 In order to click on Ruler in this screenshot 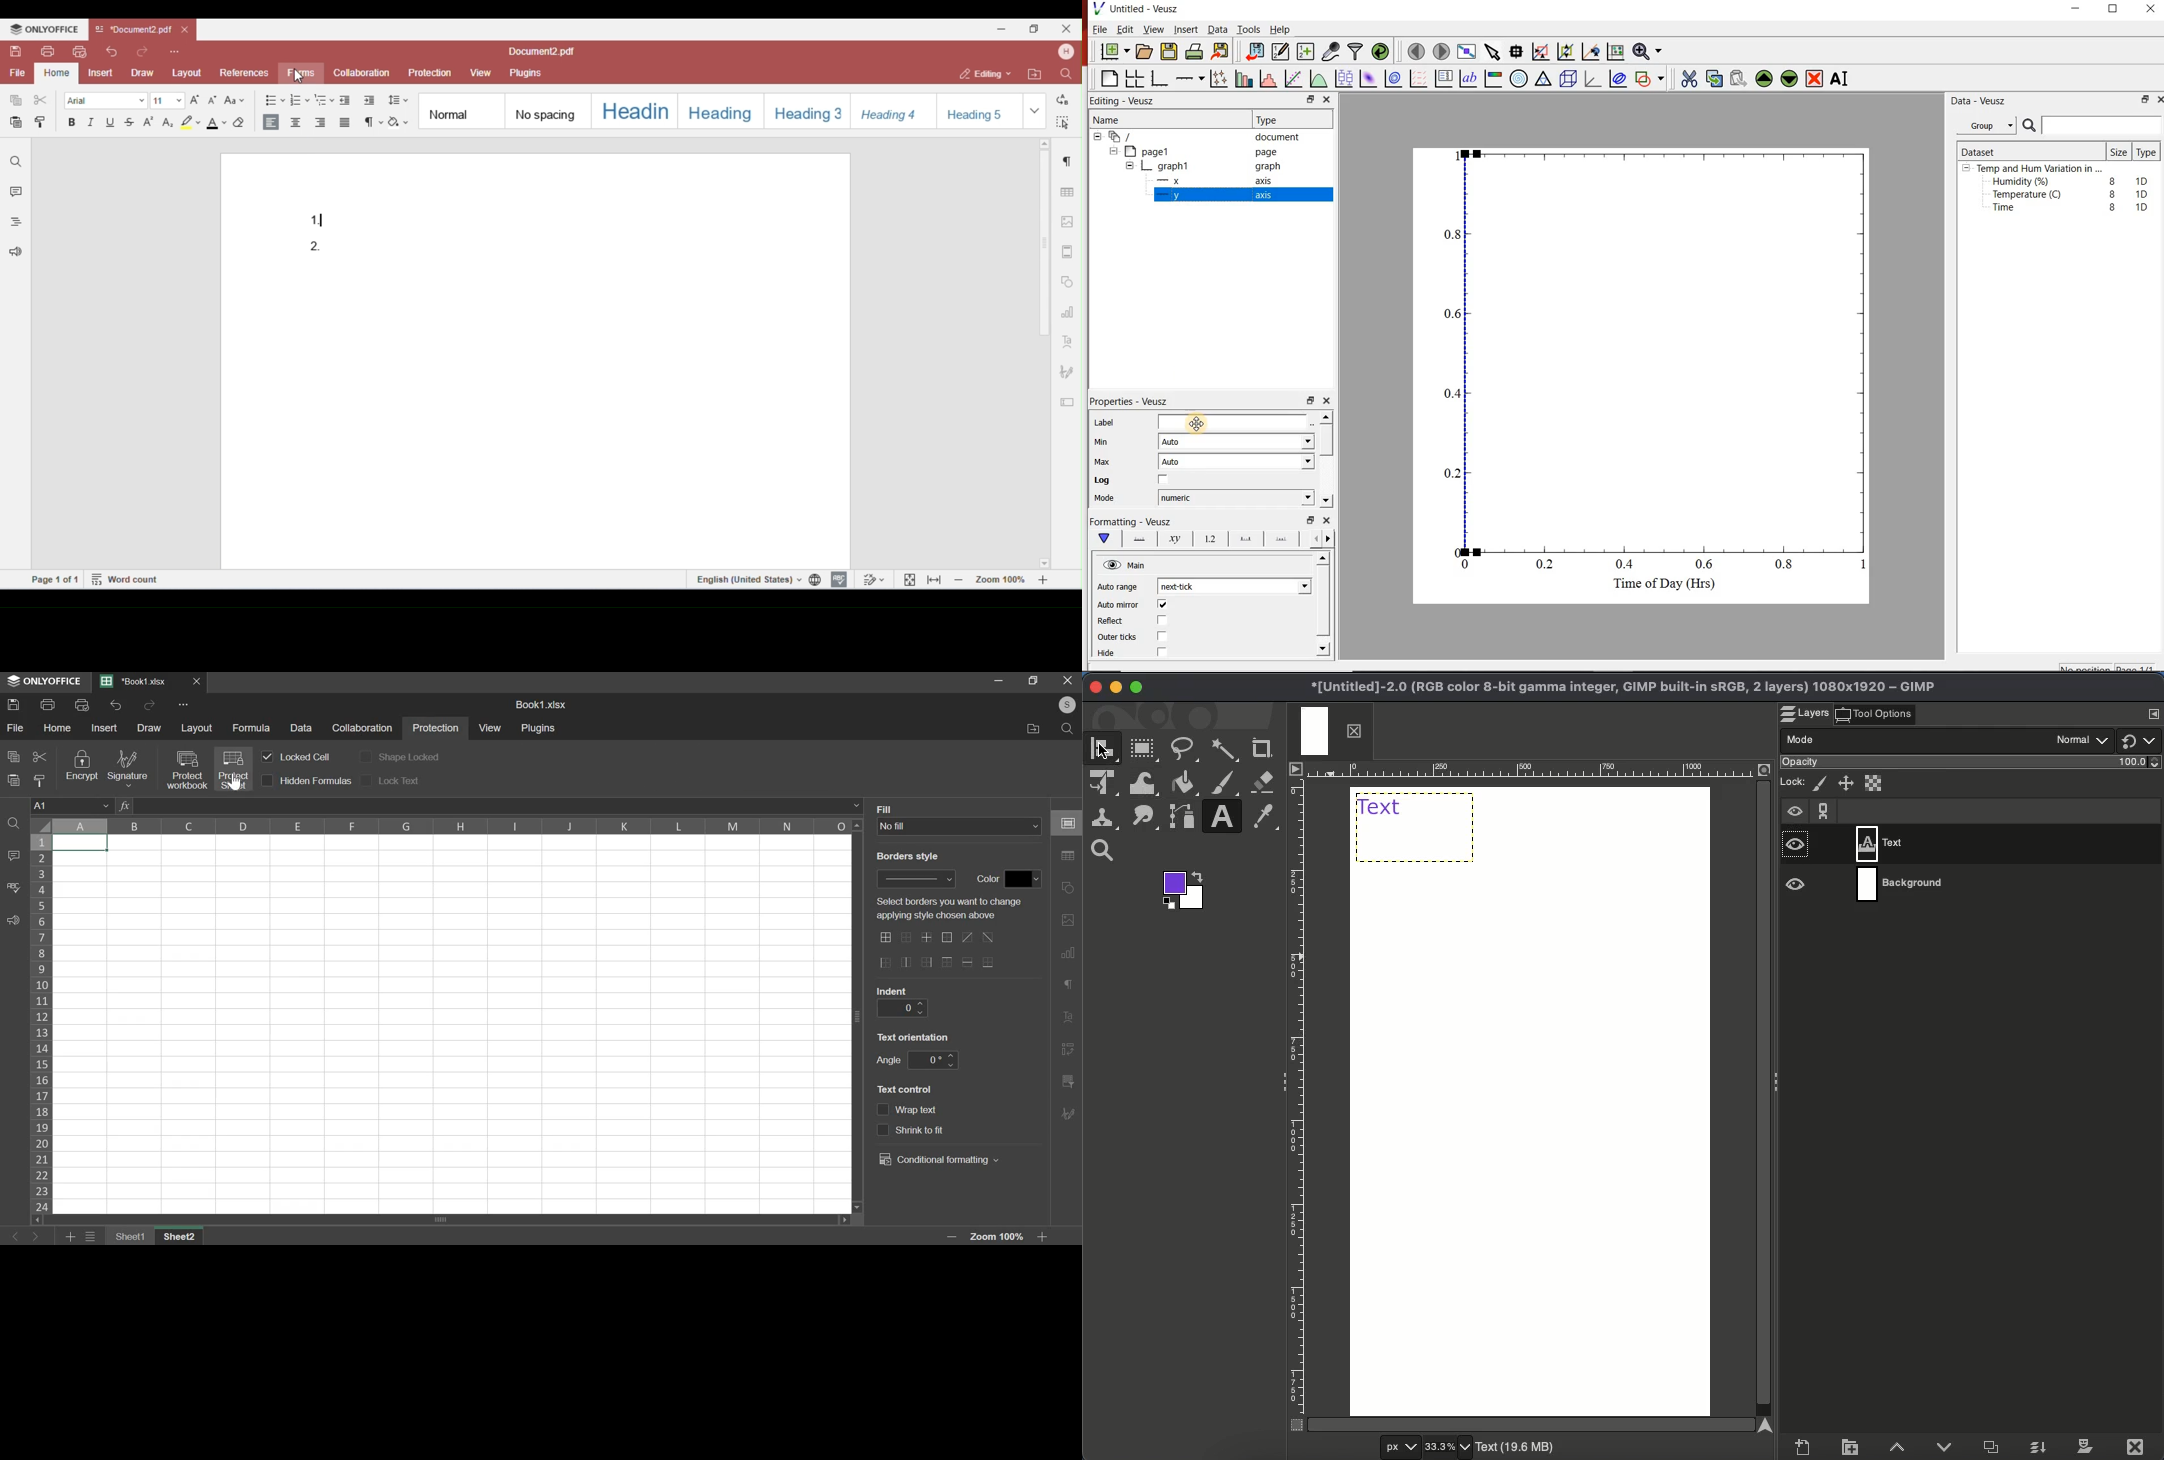, I will do `click(1548, 770)`.